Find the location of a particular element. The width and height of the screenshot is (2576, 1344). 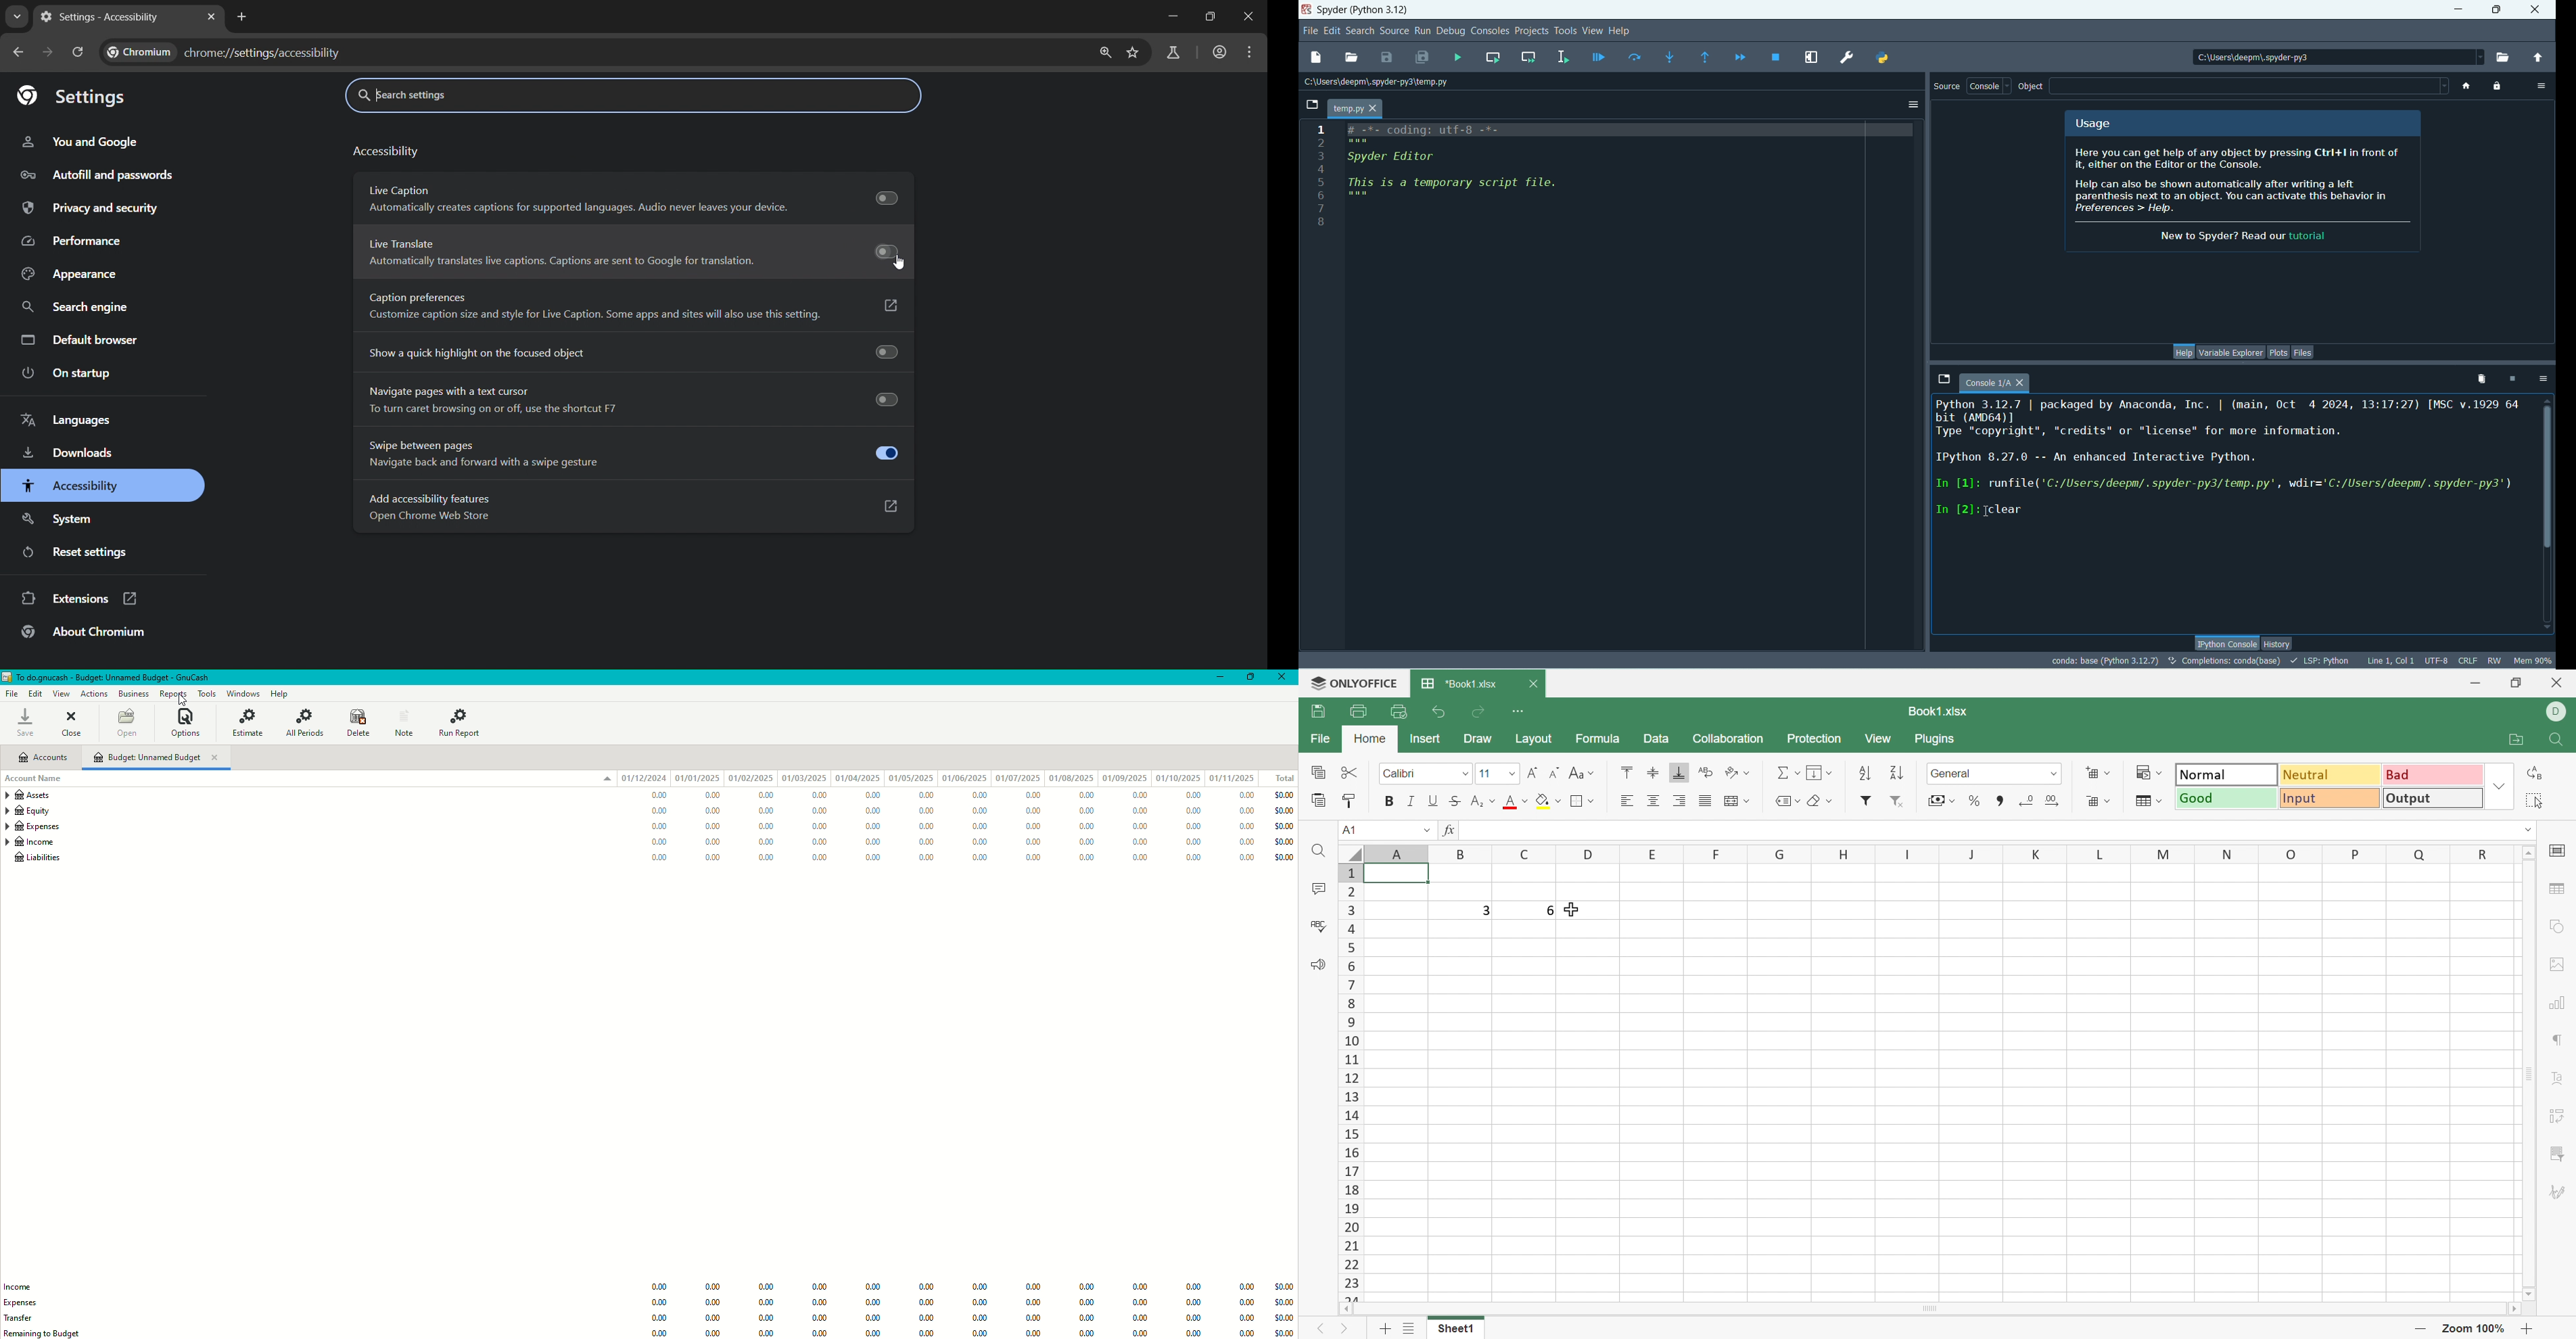

run current line is located at coordinates (1635, 58).